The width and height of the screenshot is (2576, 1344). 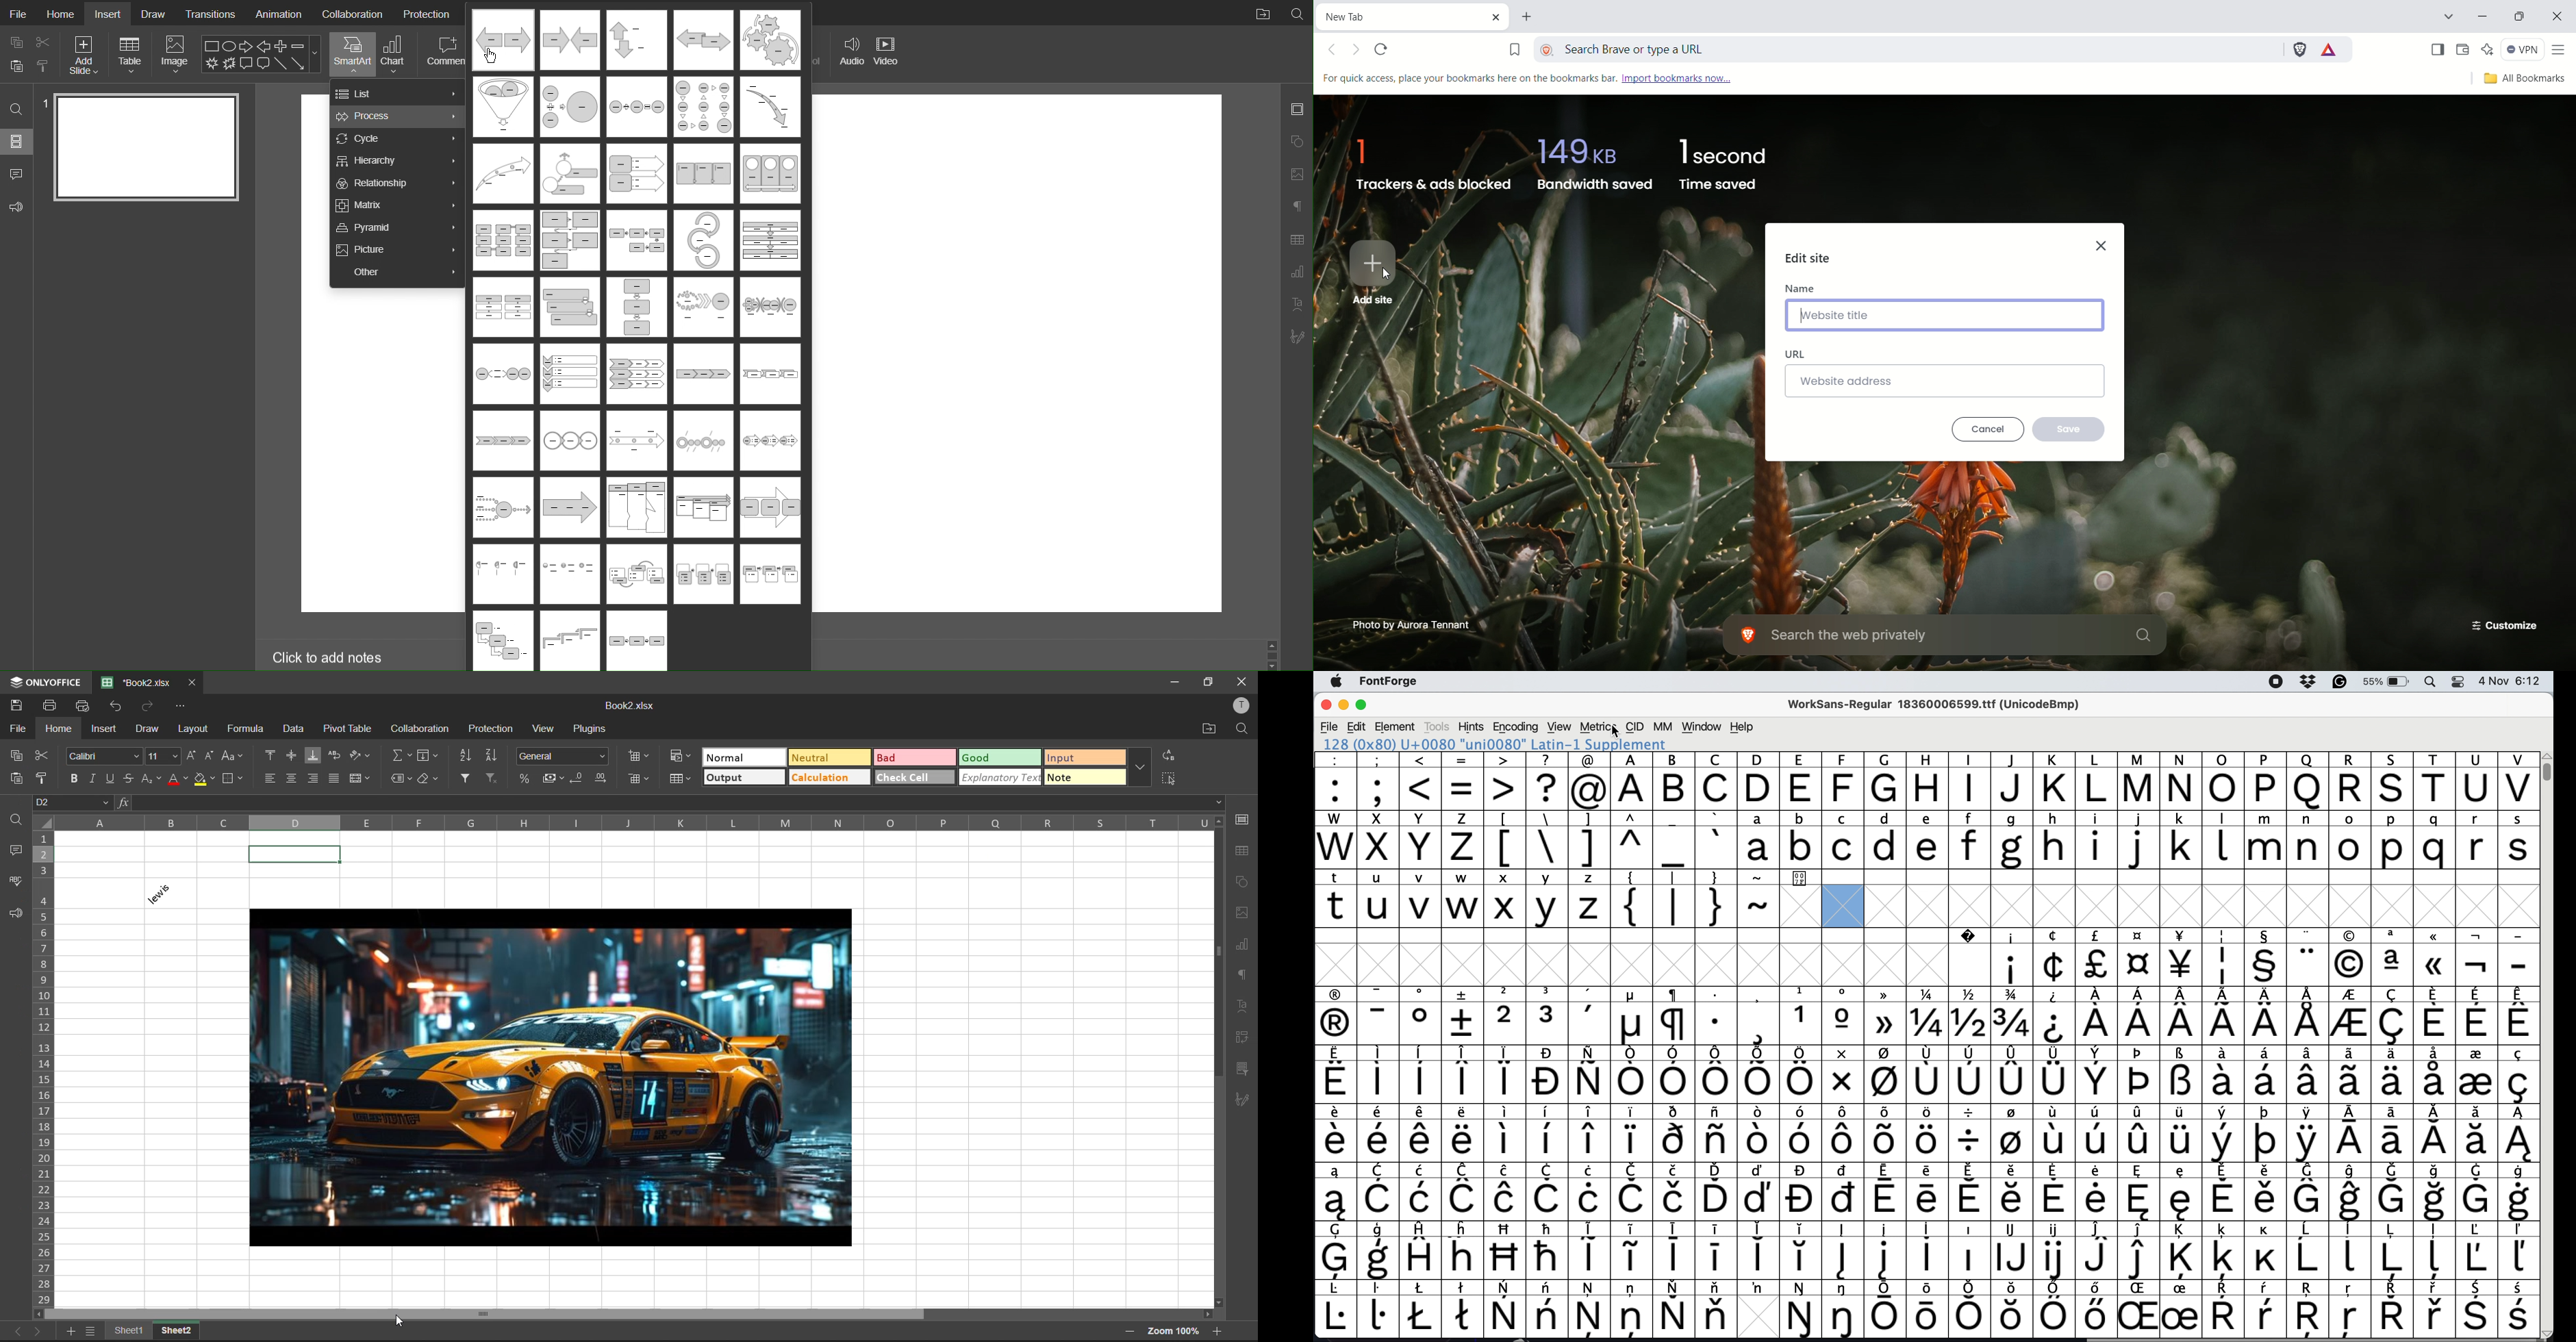 I want to click on spellcheck, so click(x=14, y=881).